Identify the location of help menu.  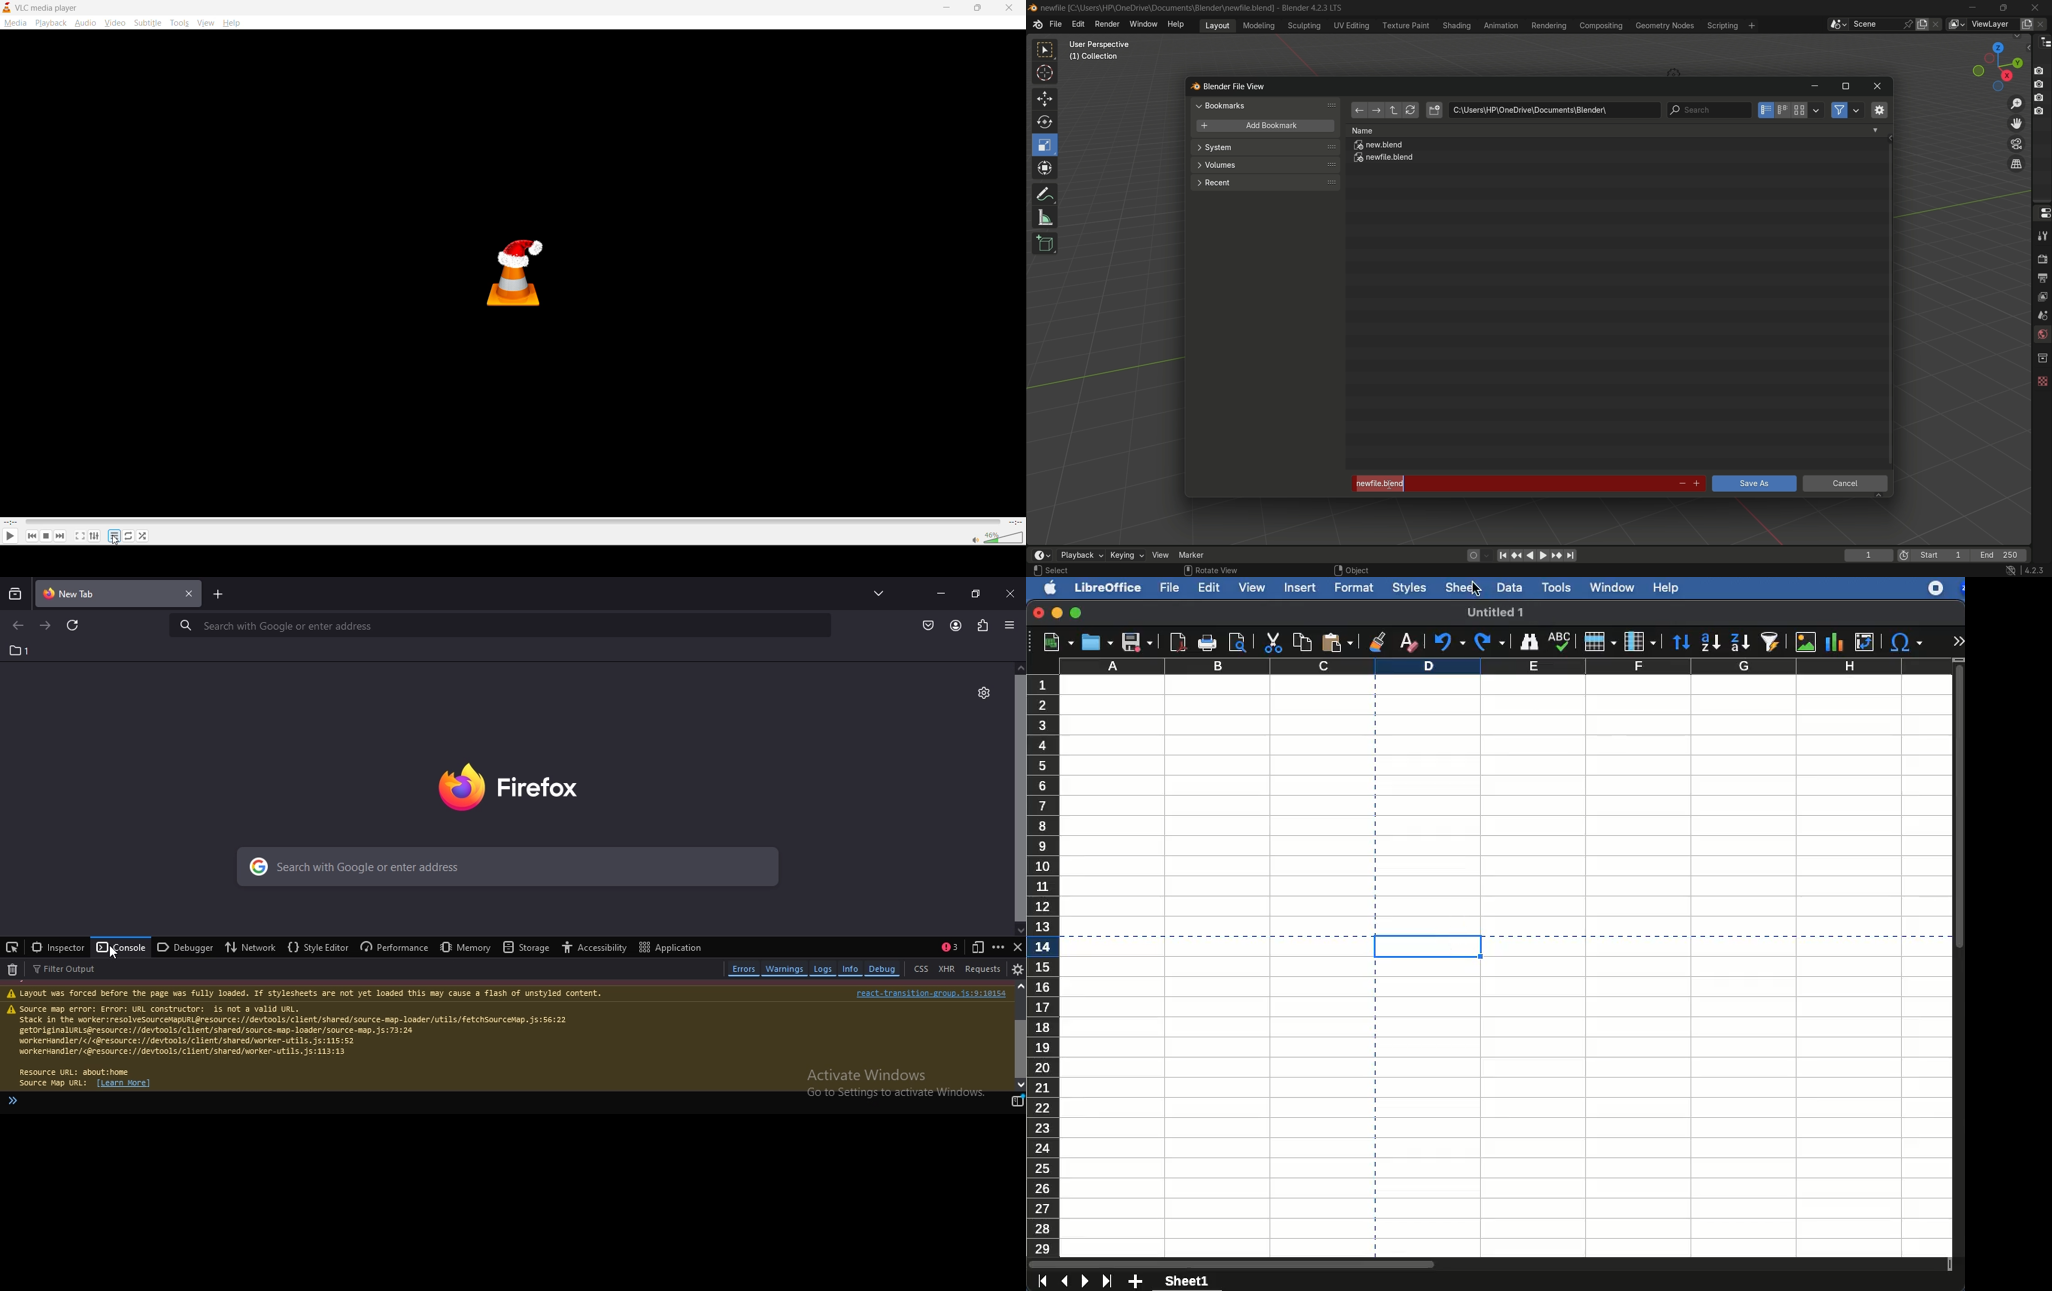
(1178, 24).